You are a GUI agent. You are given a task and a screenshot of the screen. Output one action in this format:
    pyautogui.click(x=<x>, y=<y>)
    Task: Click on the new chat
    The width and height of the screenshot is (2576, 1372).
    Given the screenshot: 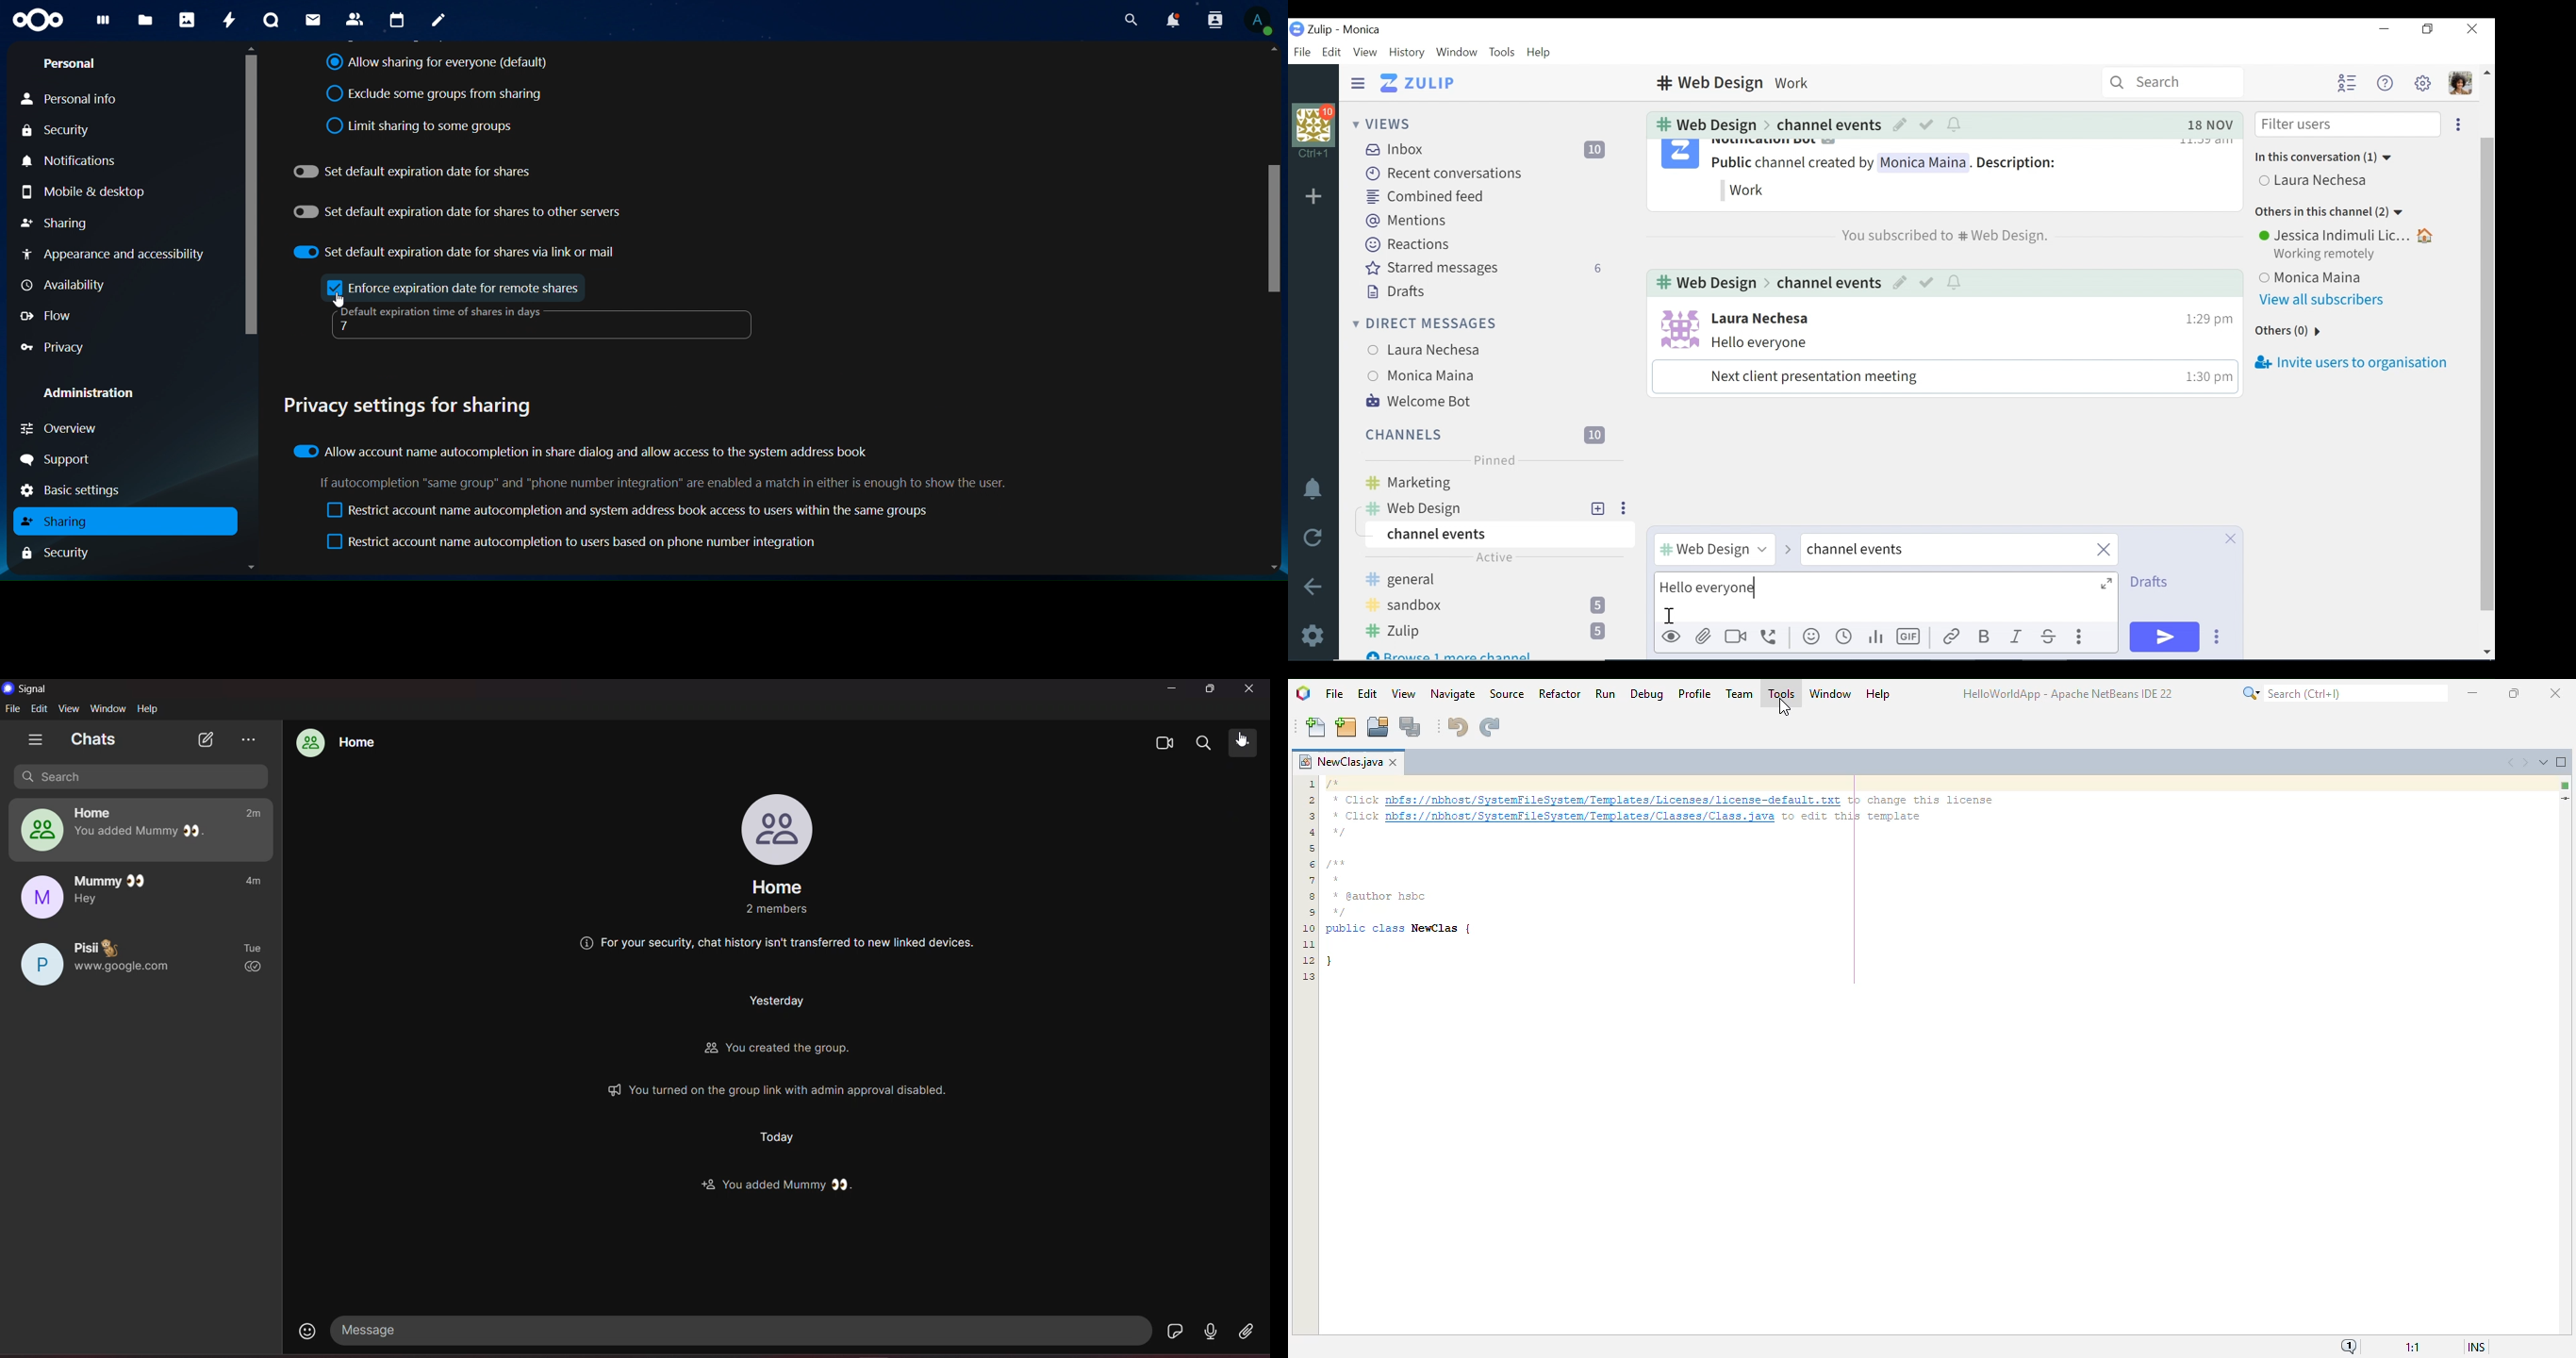 What is the action you would take?
    pyautogui.click(x=206, y=740)
    